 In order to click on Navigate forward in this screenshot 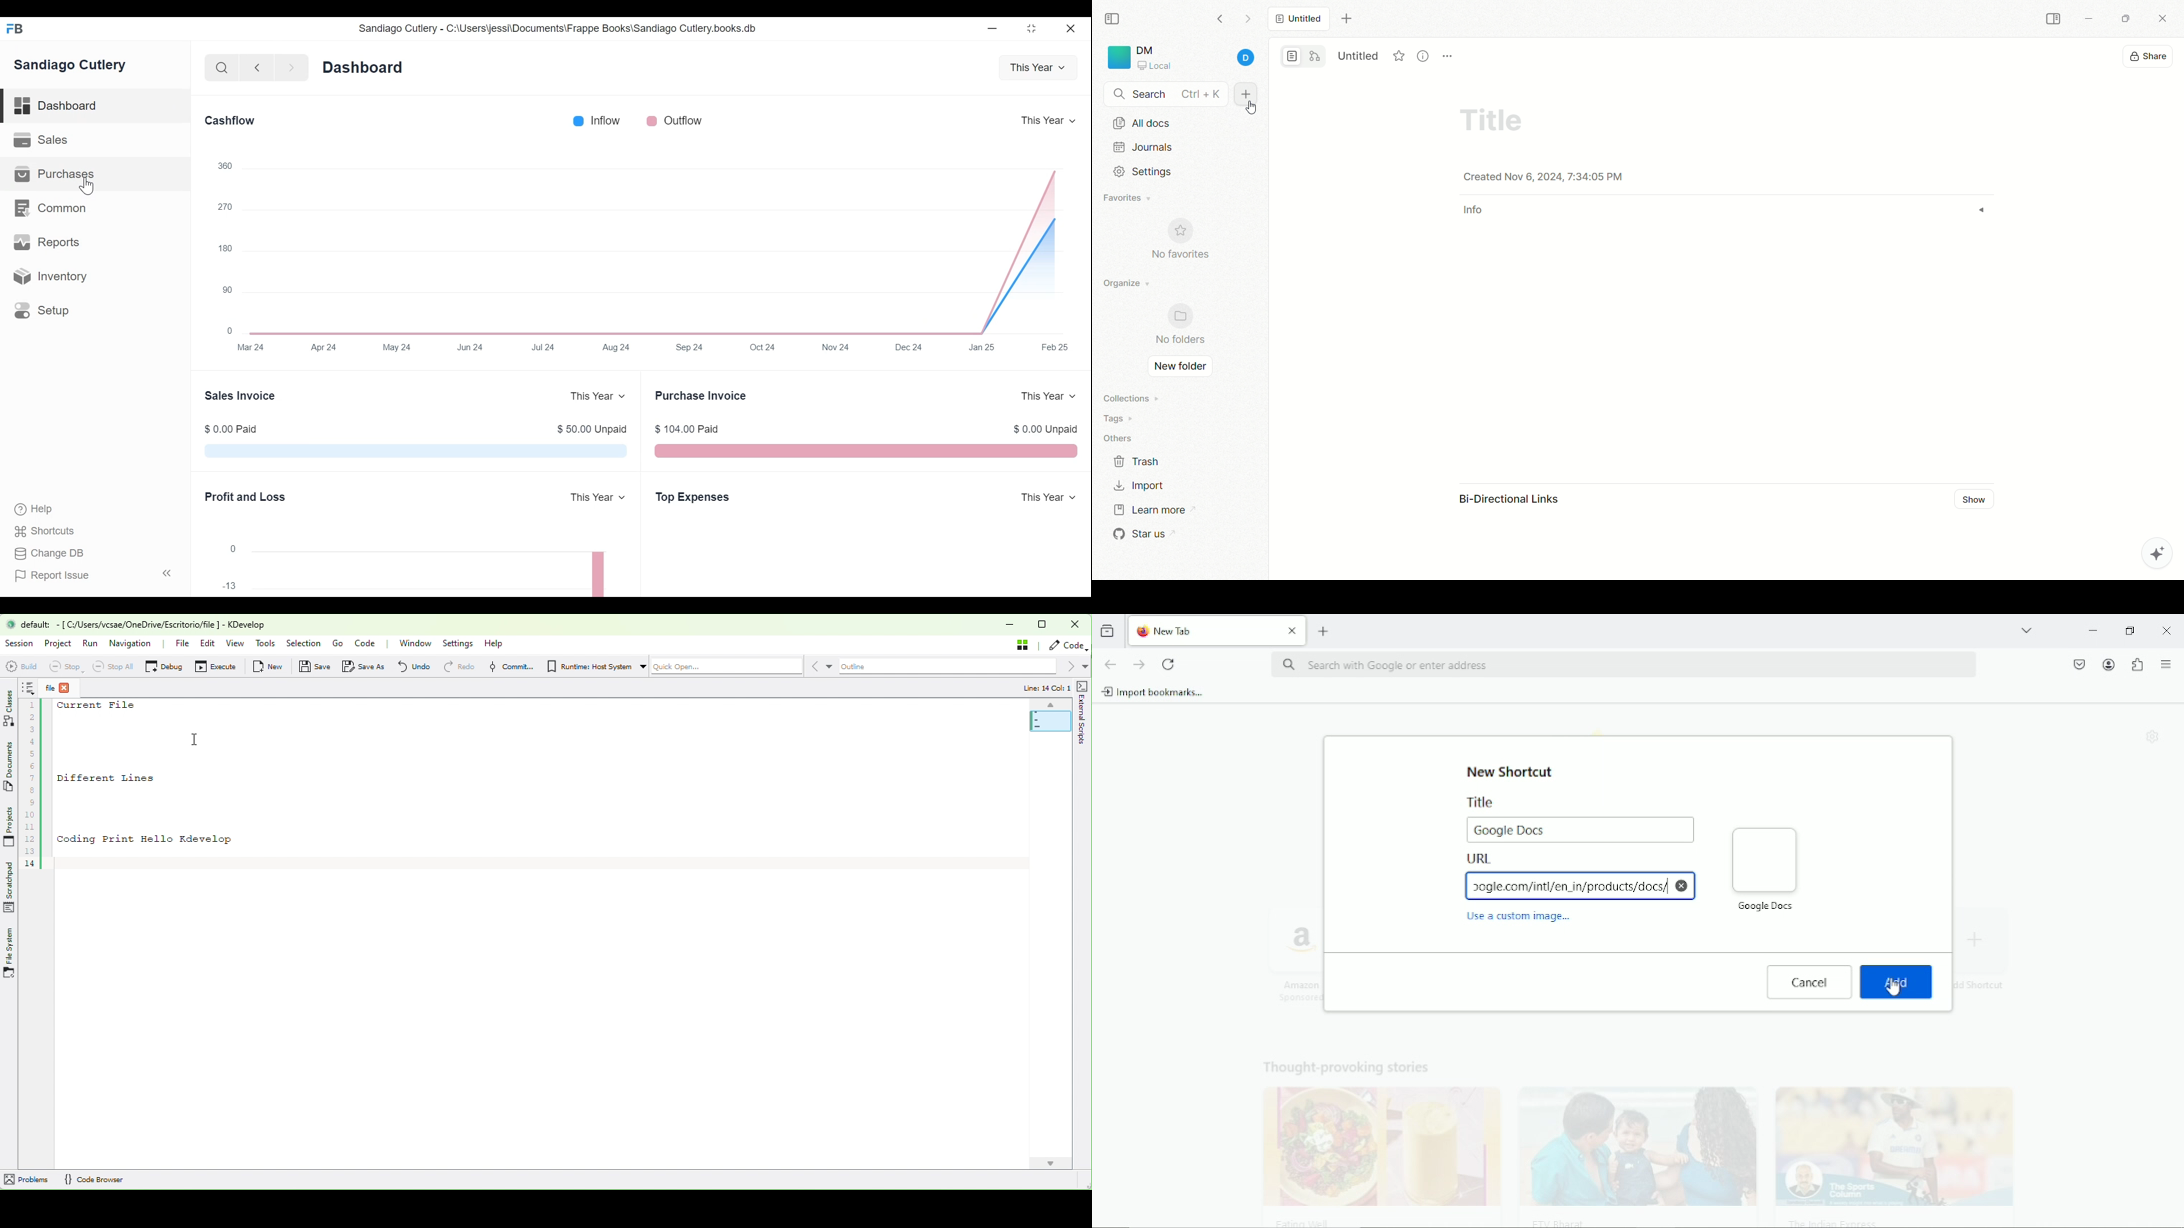, I will do `click(291, 67)`.